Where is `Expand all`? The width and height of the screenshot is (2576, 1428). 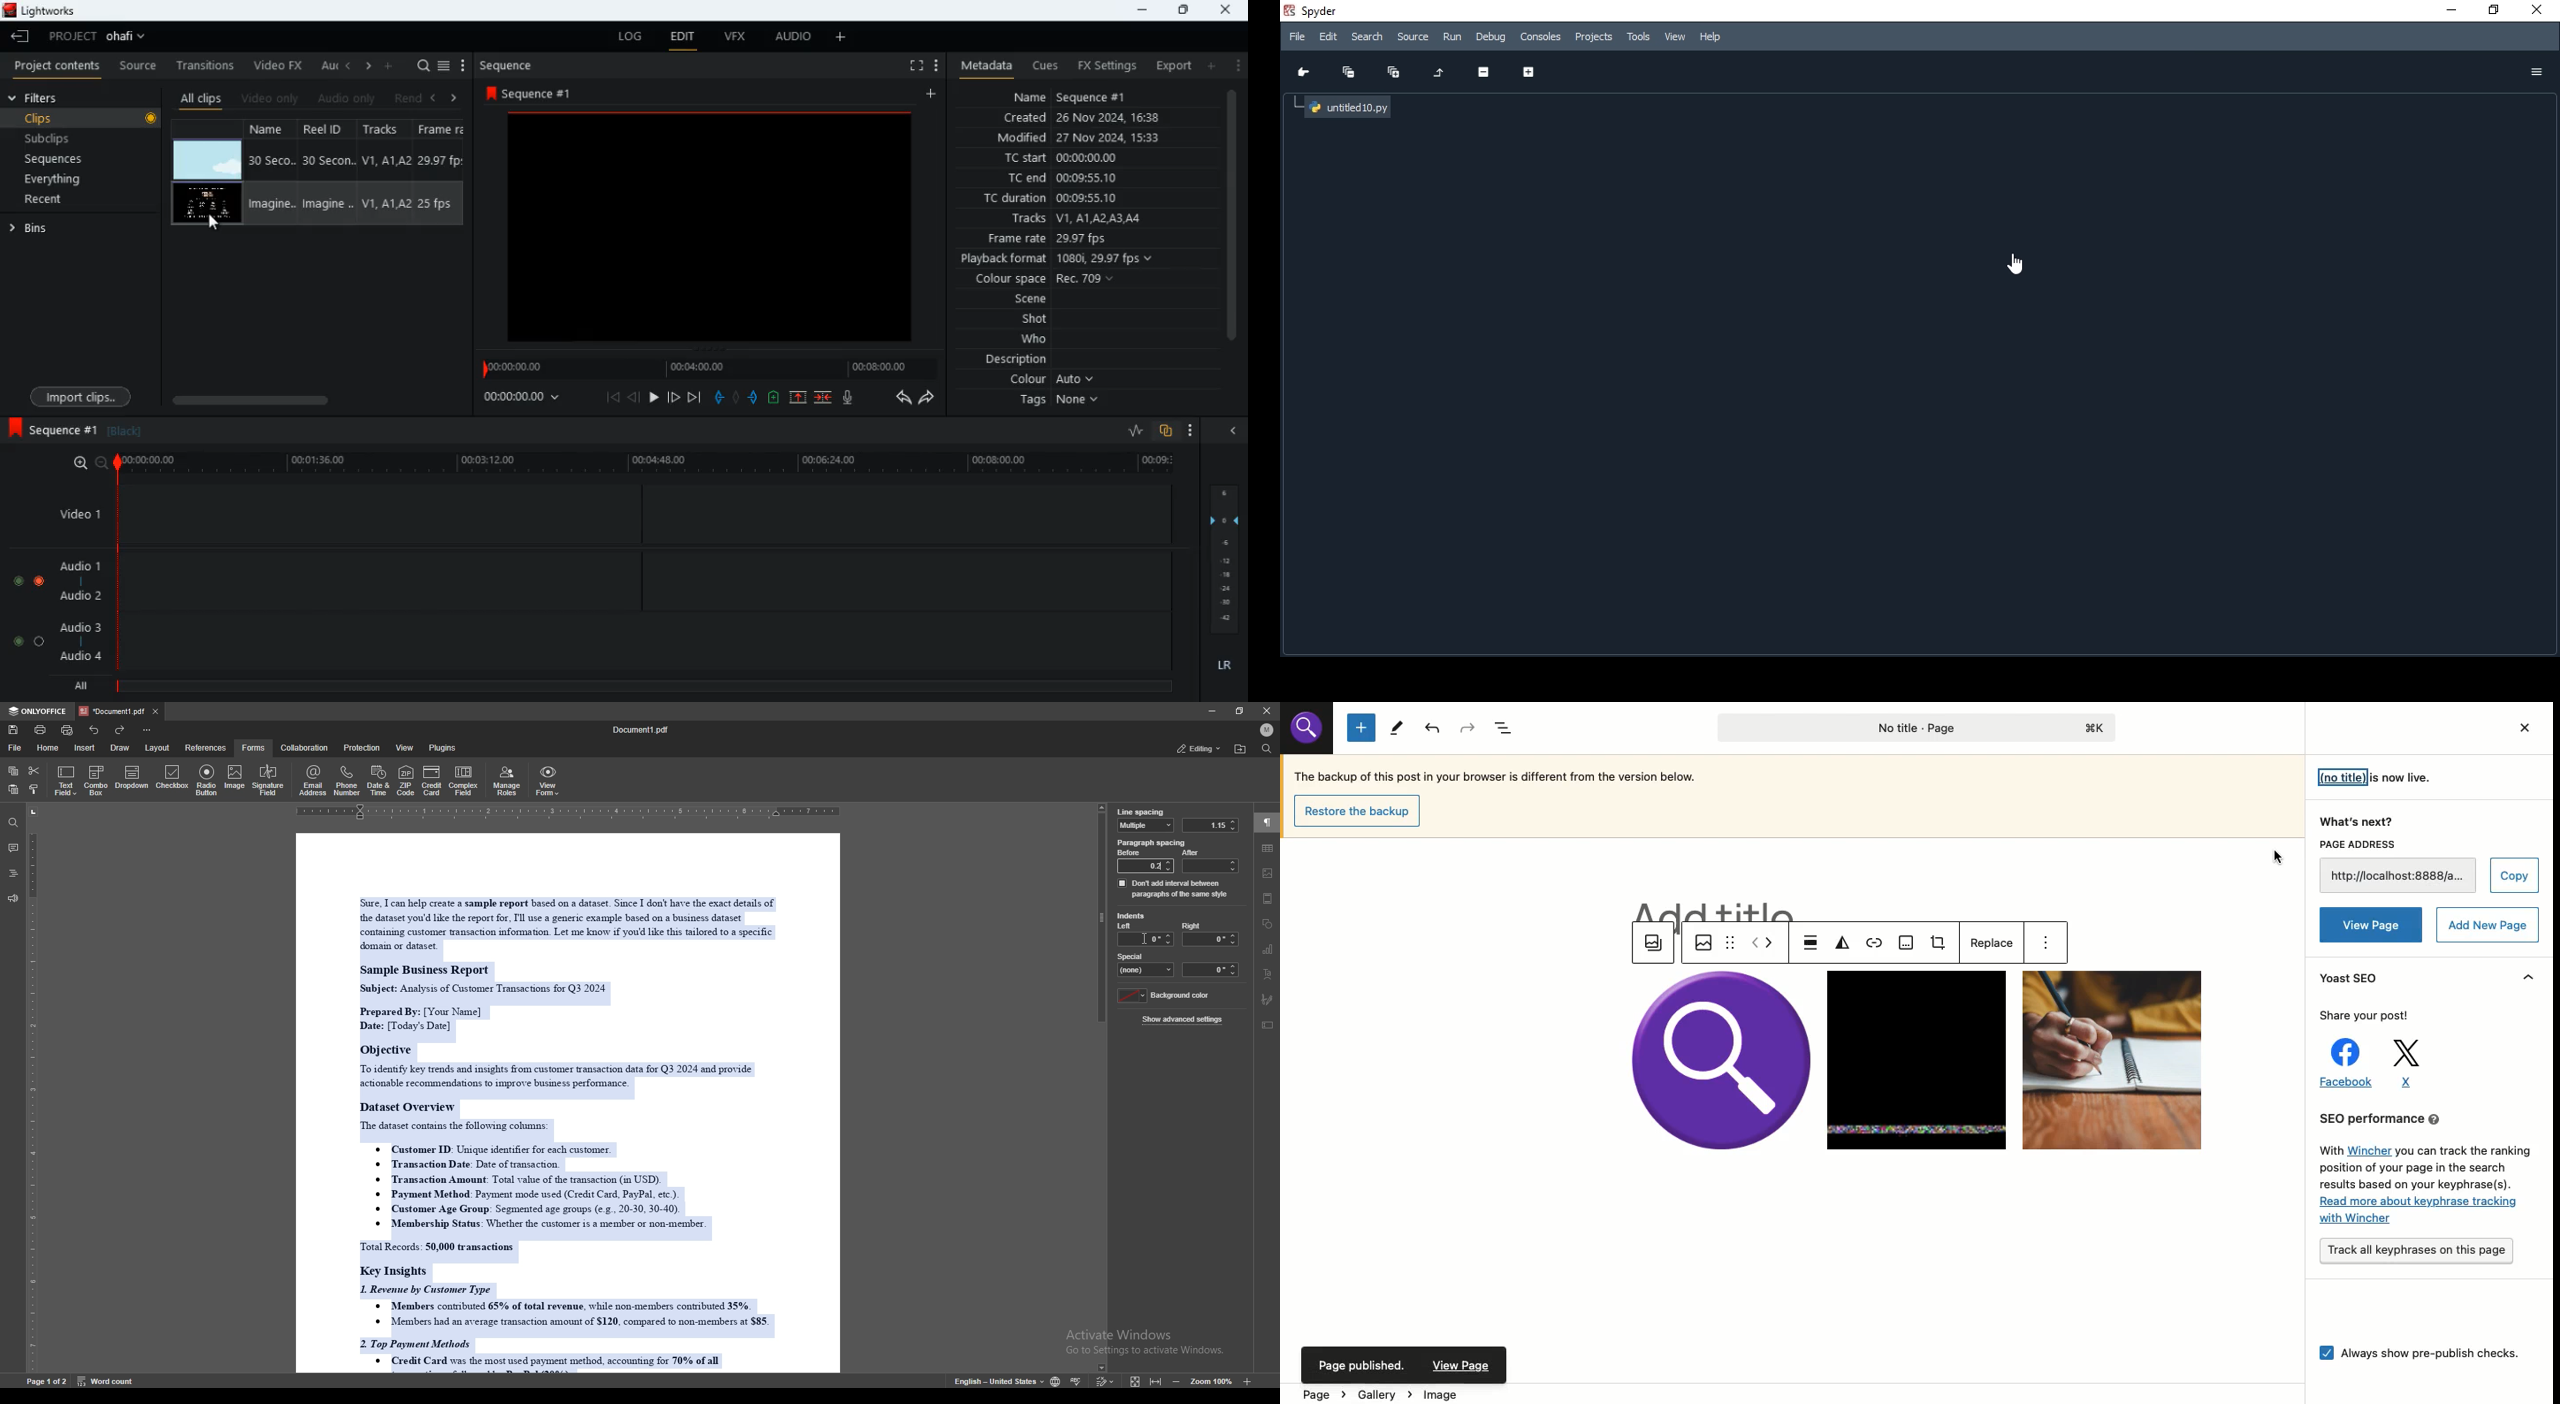
Expand all is located at coordinates (1394, 73).